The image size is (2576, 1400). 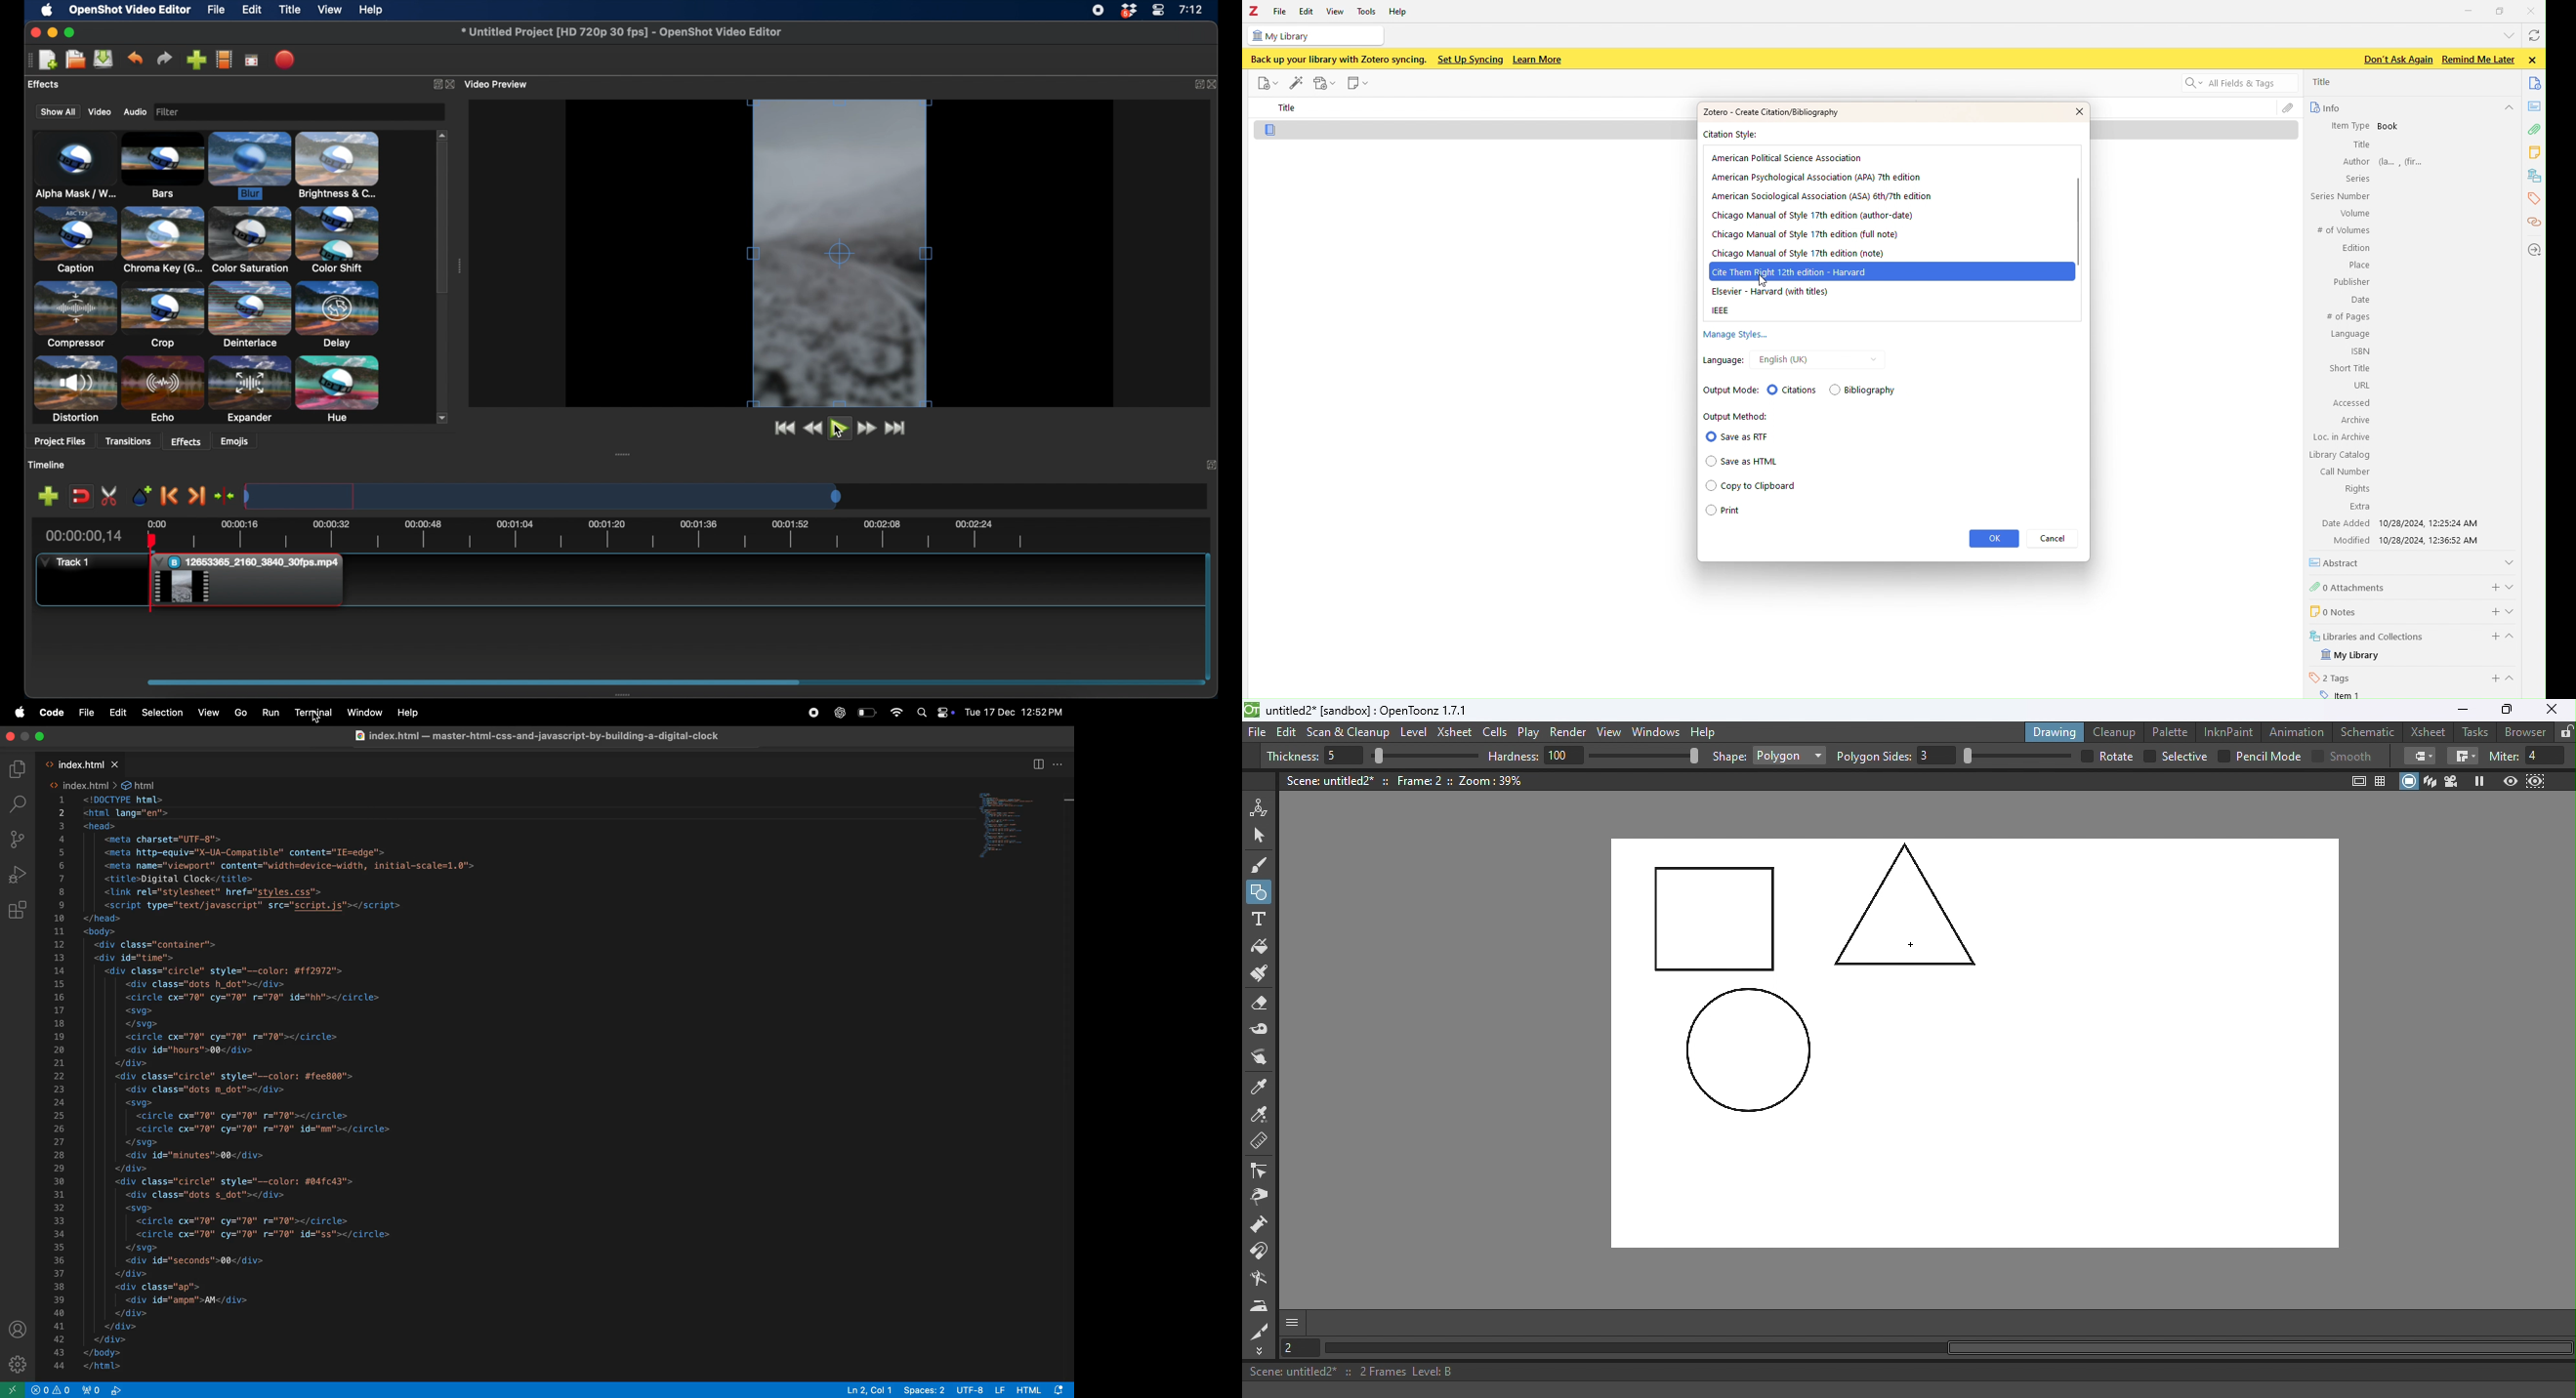 I want to click on selection, so click(x=163, y=713).